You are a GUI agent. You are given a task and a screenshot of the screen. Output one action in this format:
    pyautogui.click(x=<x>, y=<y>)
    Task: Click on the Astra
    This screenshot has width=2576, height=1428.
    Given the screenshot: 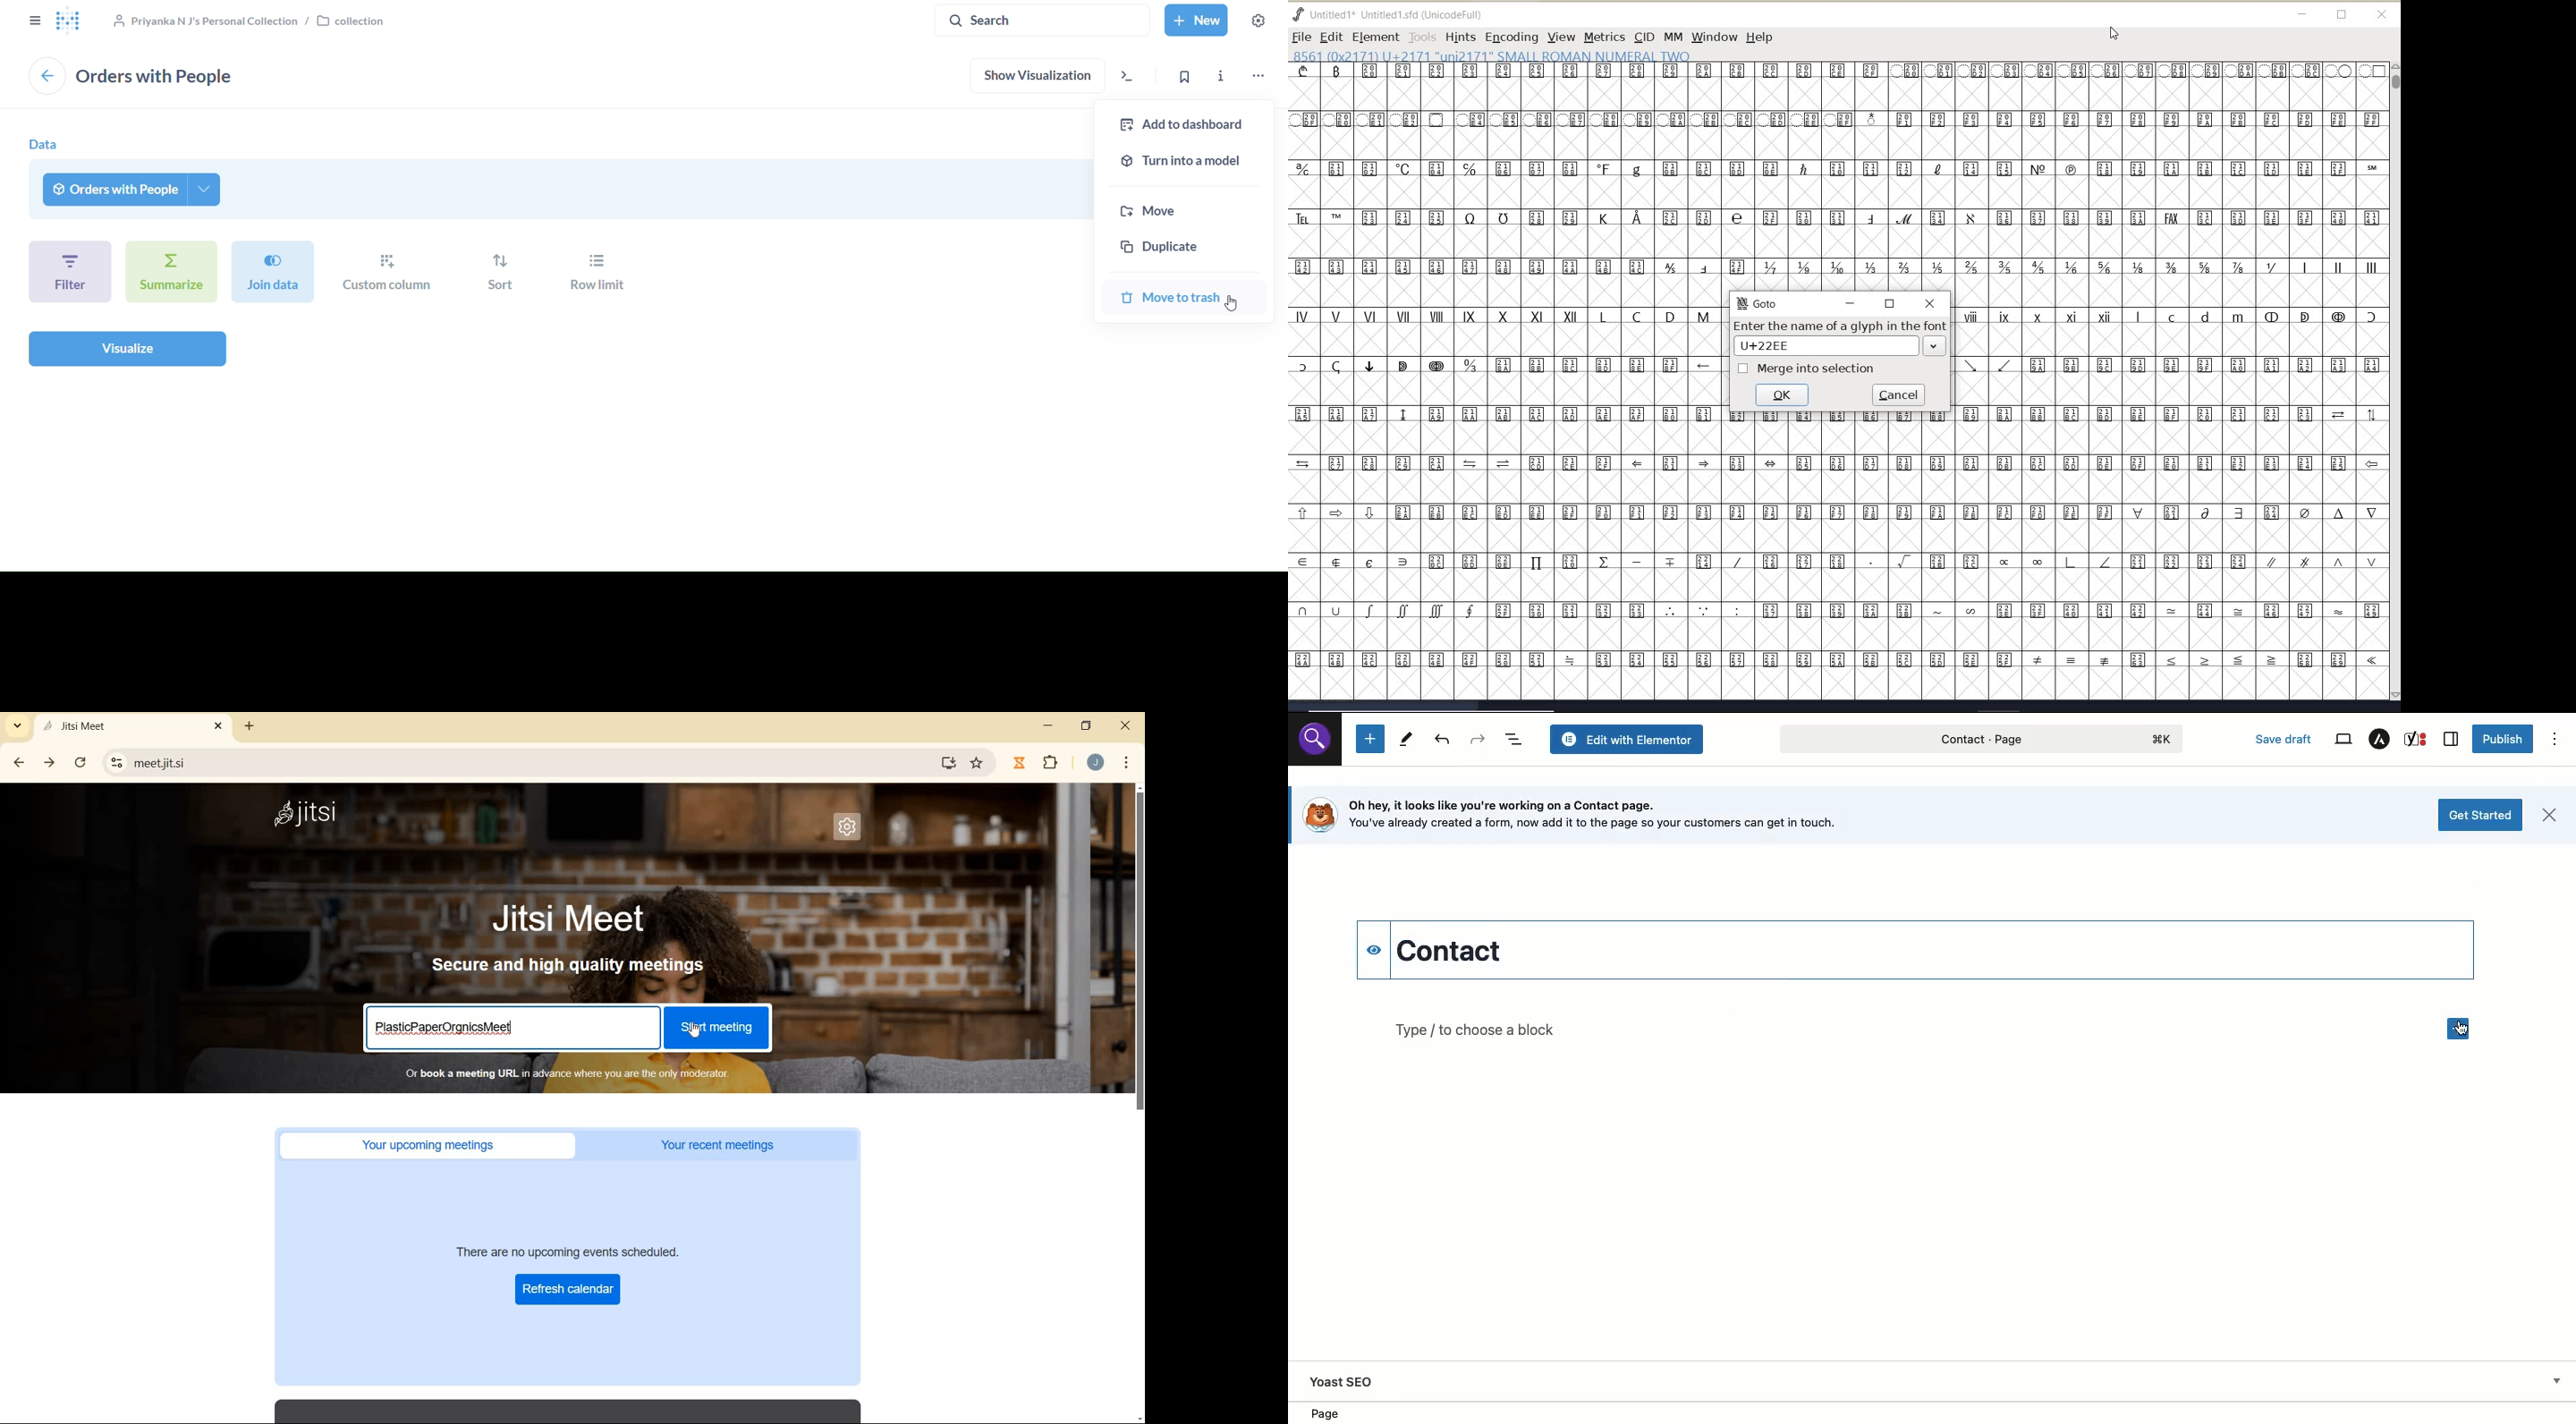 What is the action you would take?
    pyautogui.click(x=2378, y=740)
    